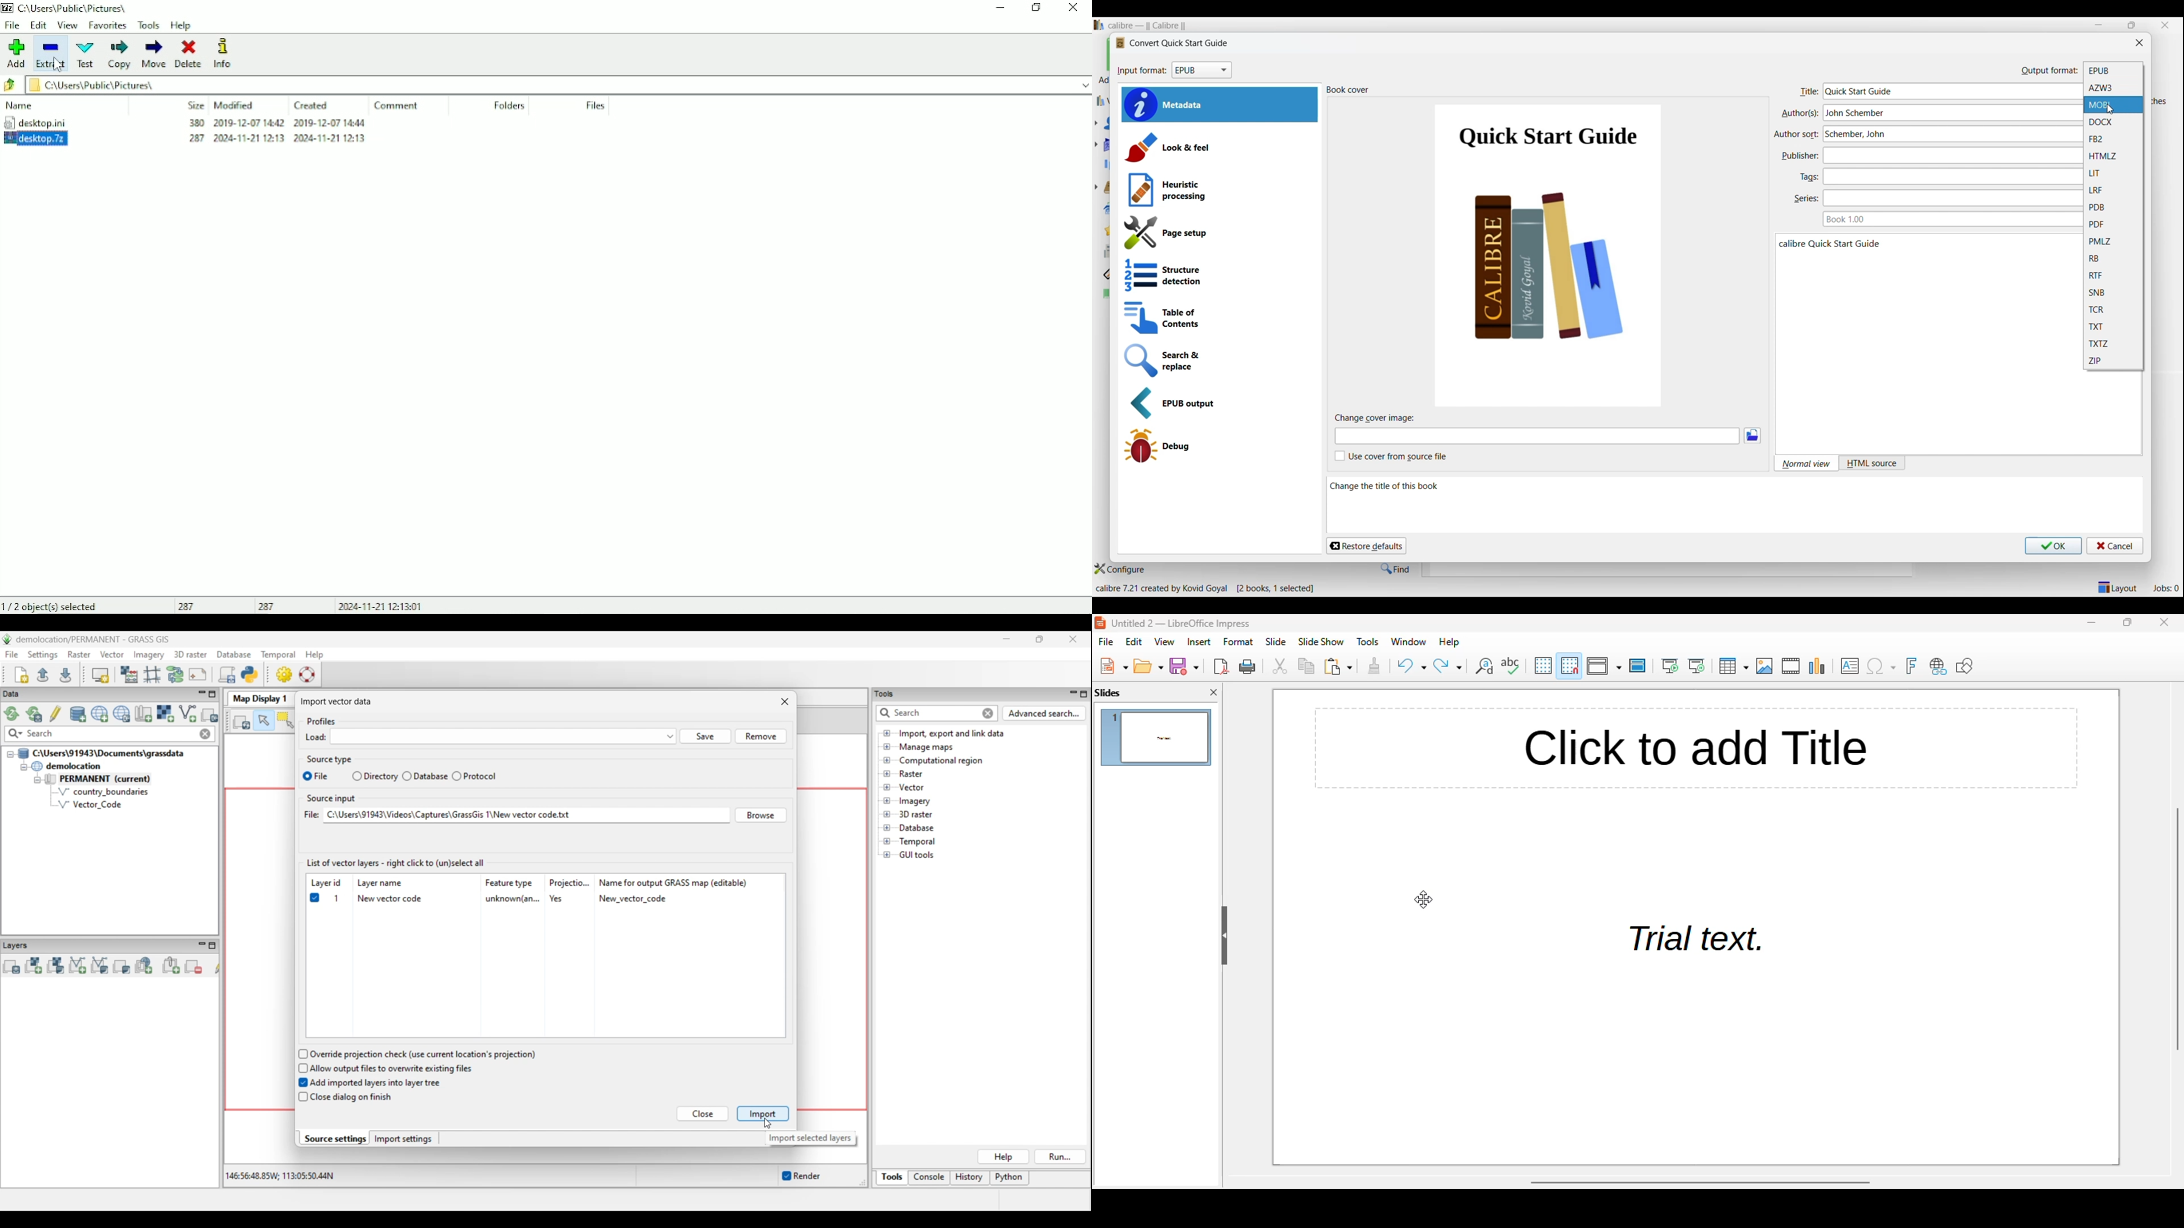  What do you see at coordinates (1604, 666) in the screenshot?
I see `display views` at bounding box center [1604, 666].